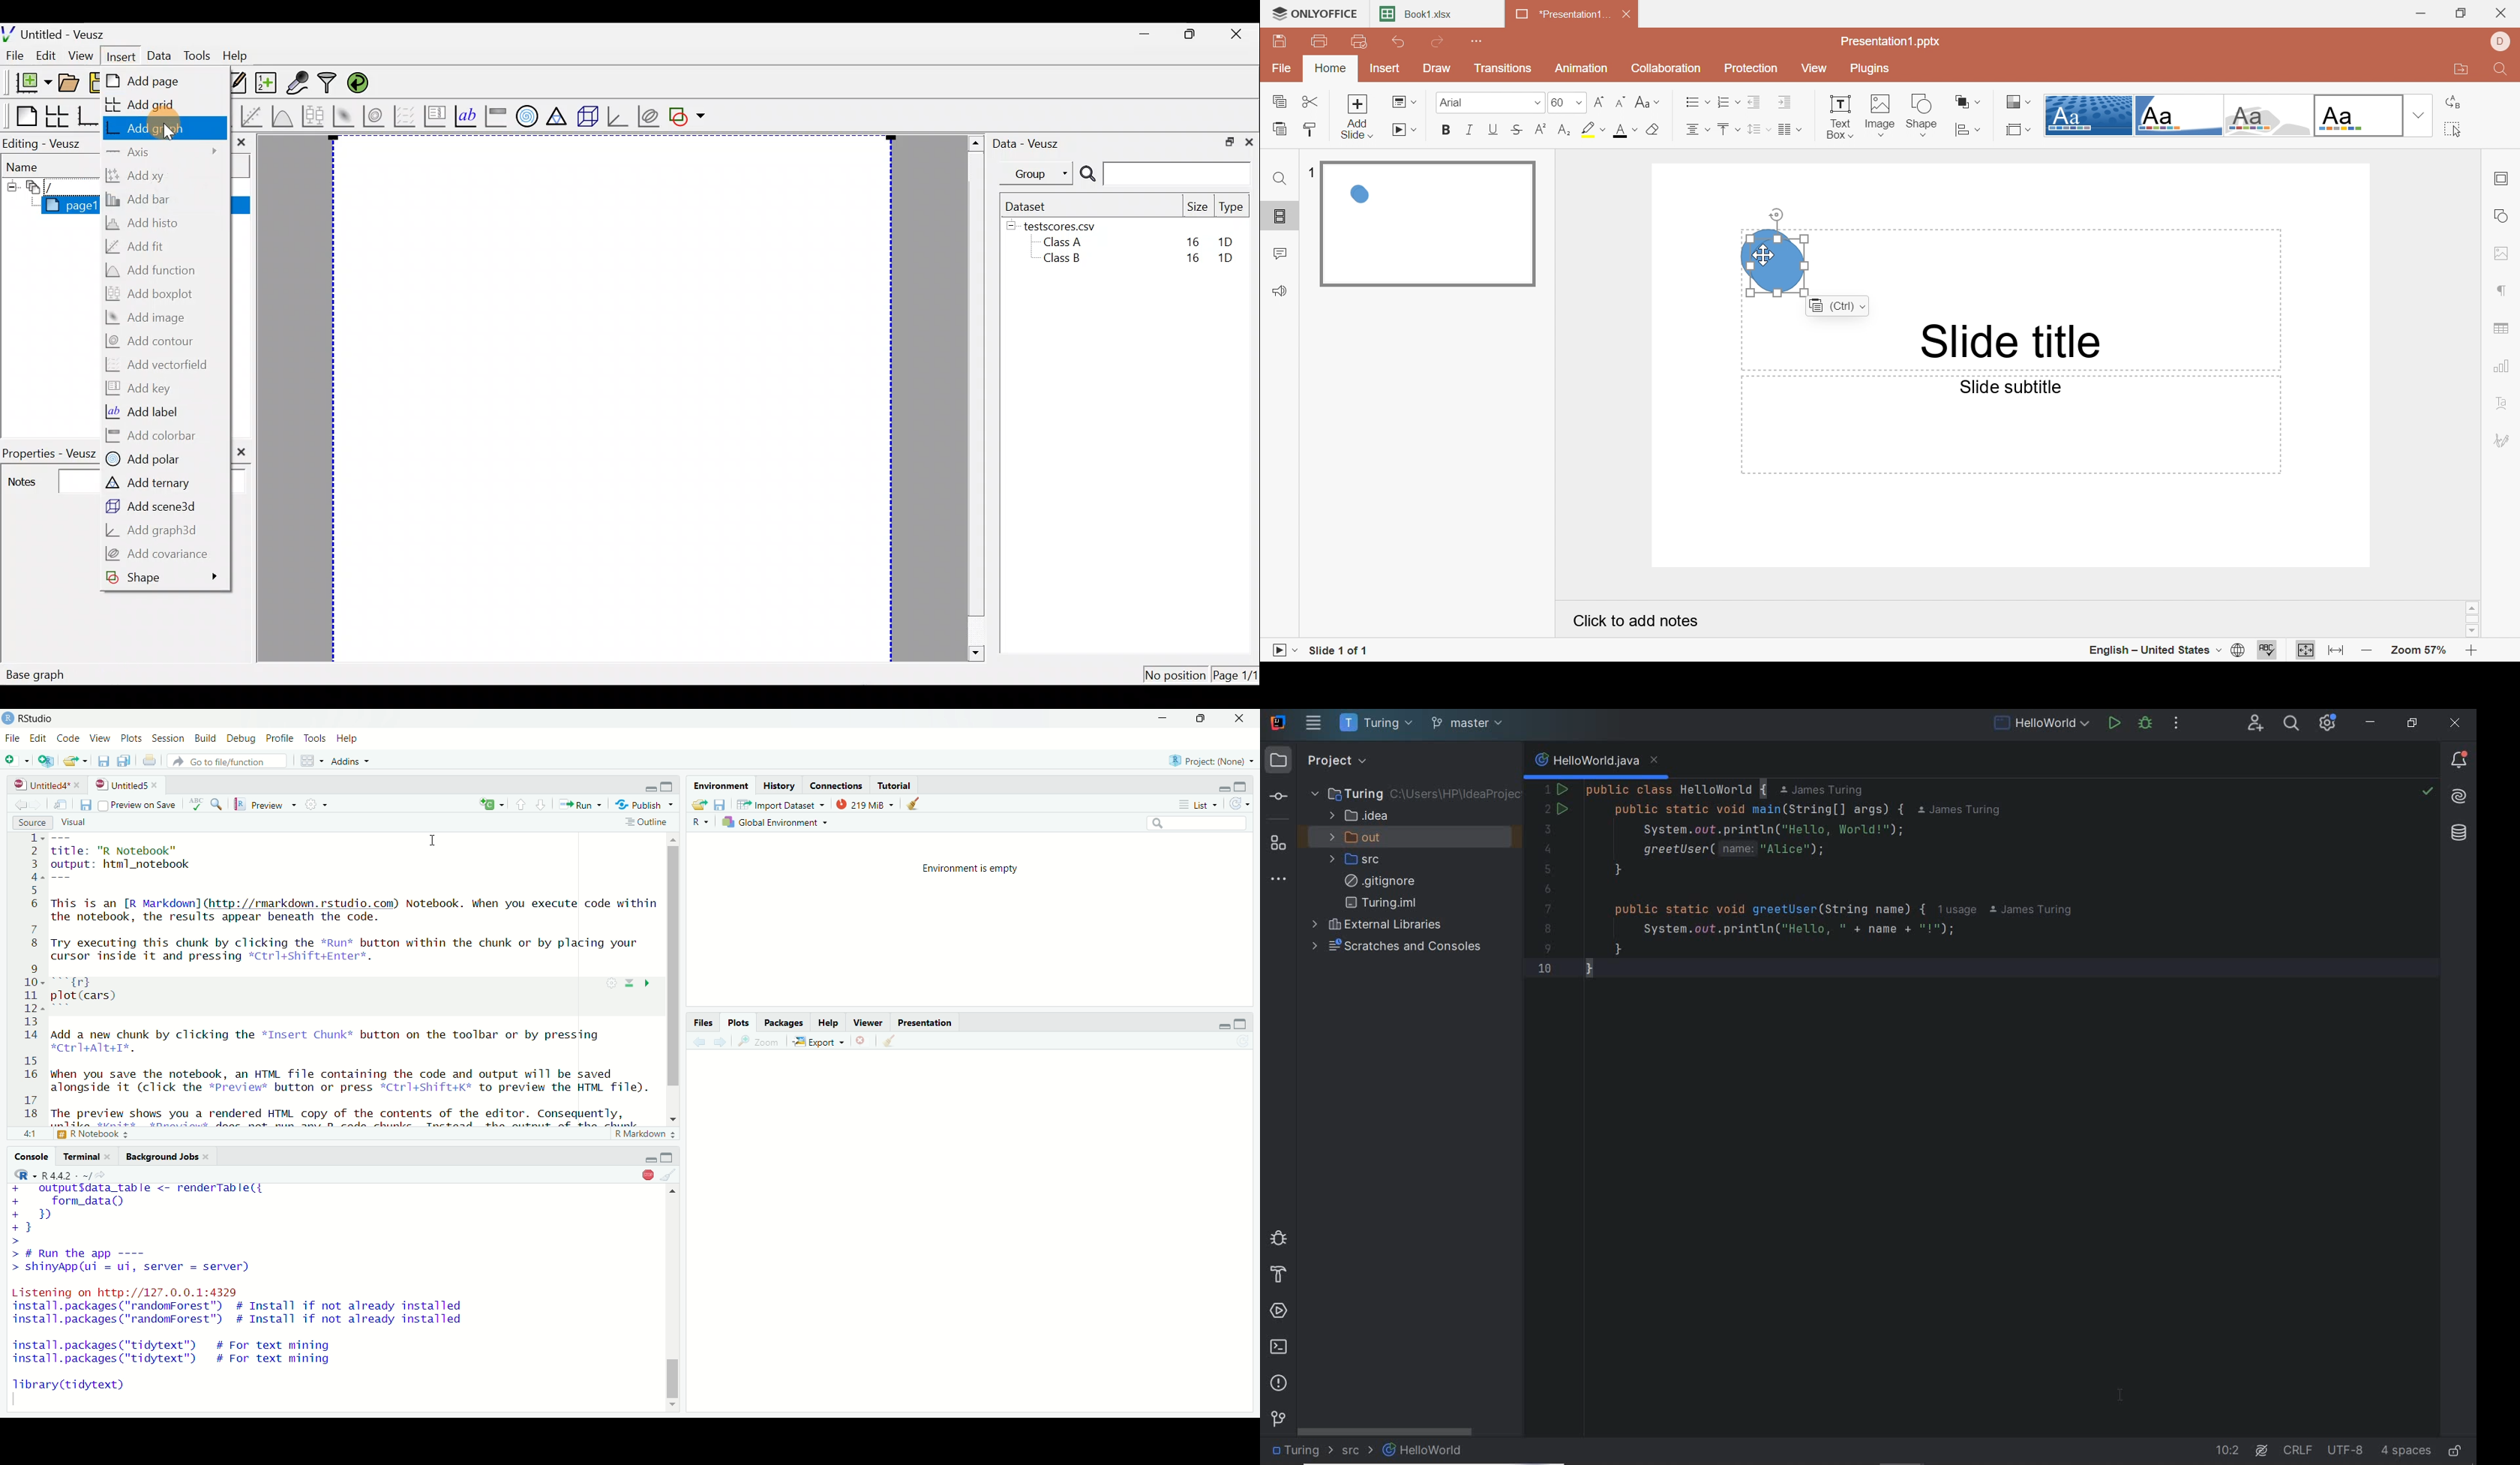  Describe the element at coordinates (1232, 207) in the screenshot. I see `Type` at that location.